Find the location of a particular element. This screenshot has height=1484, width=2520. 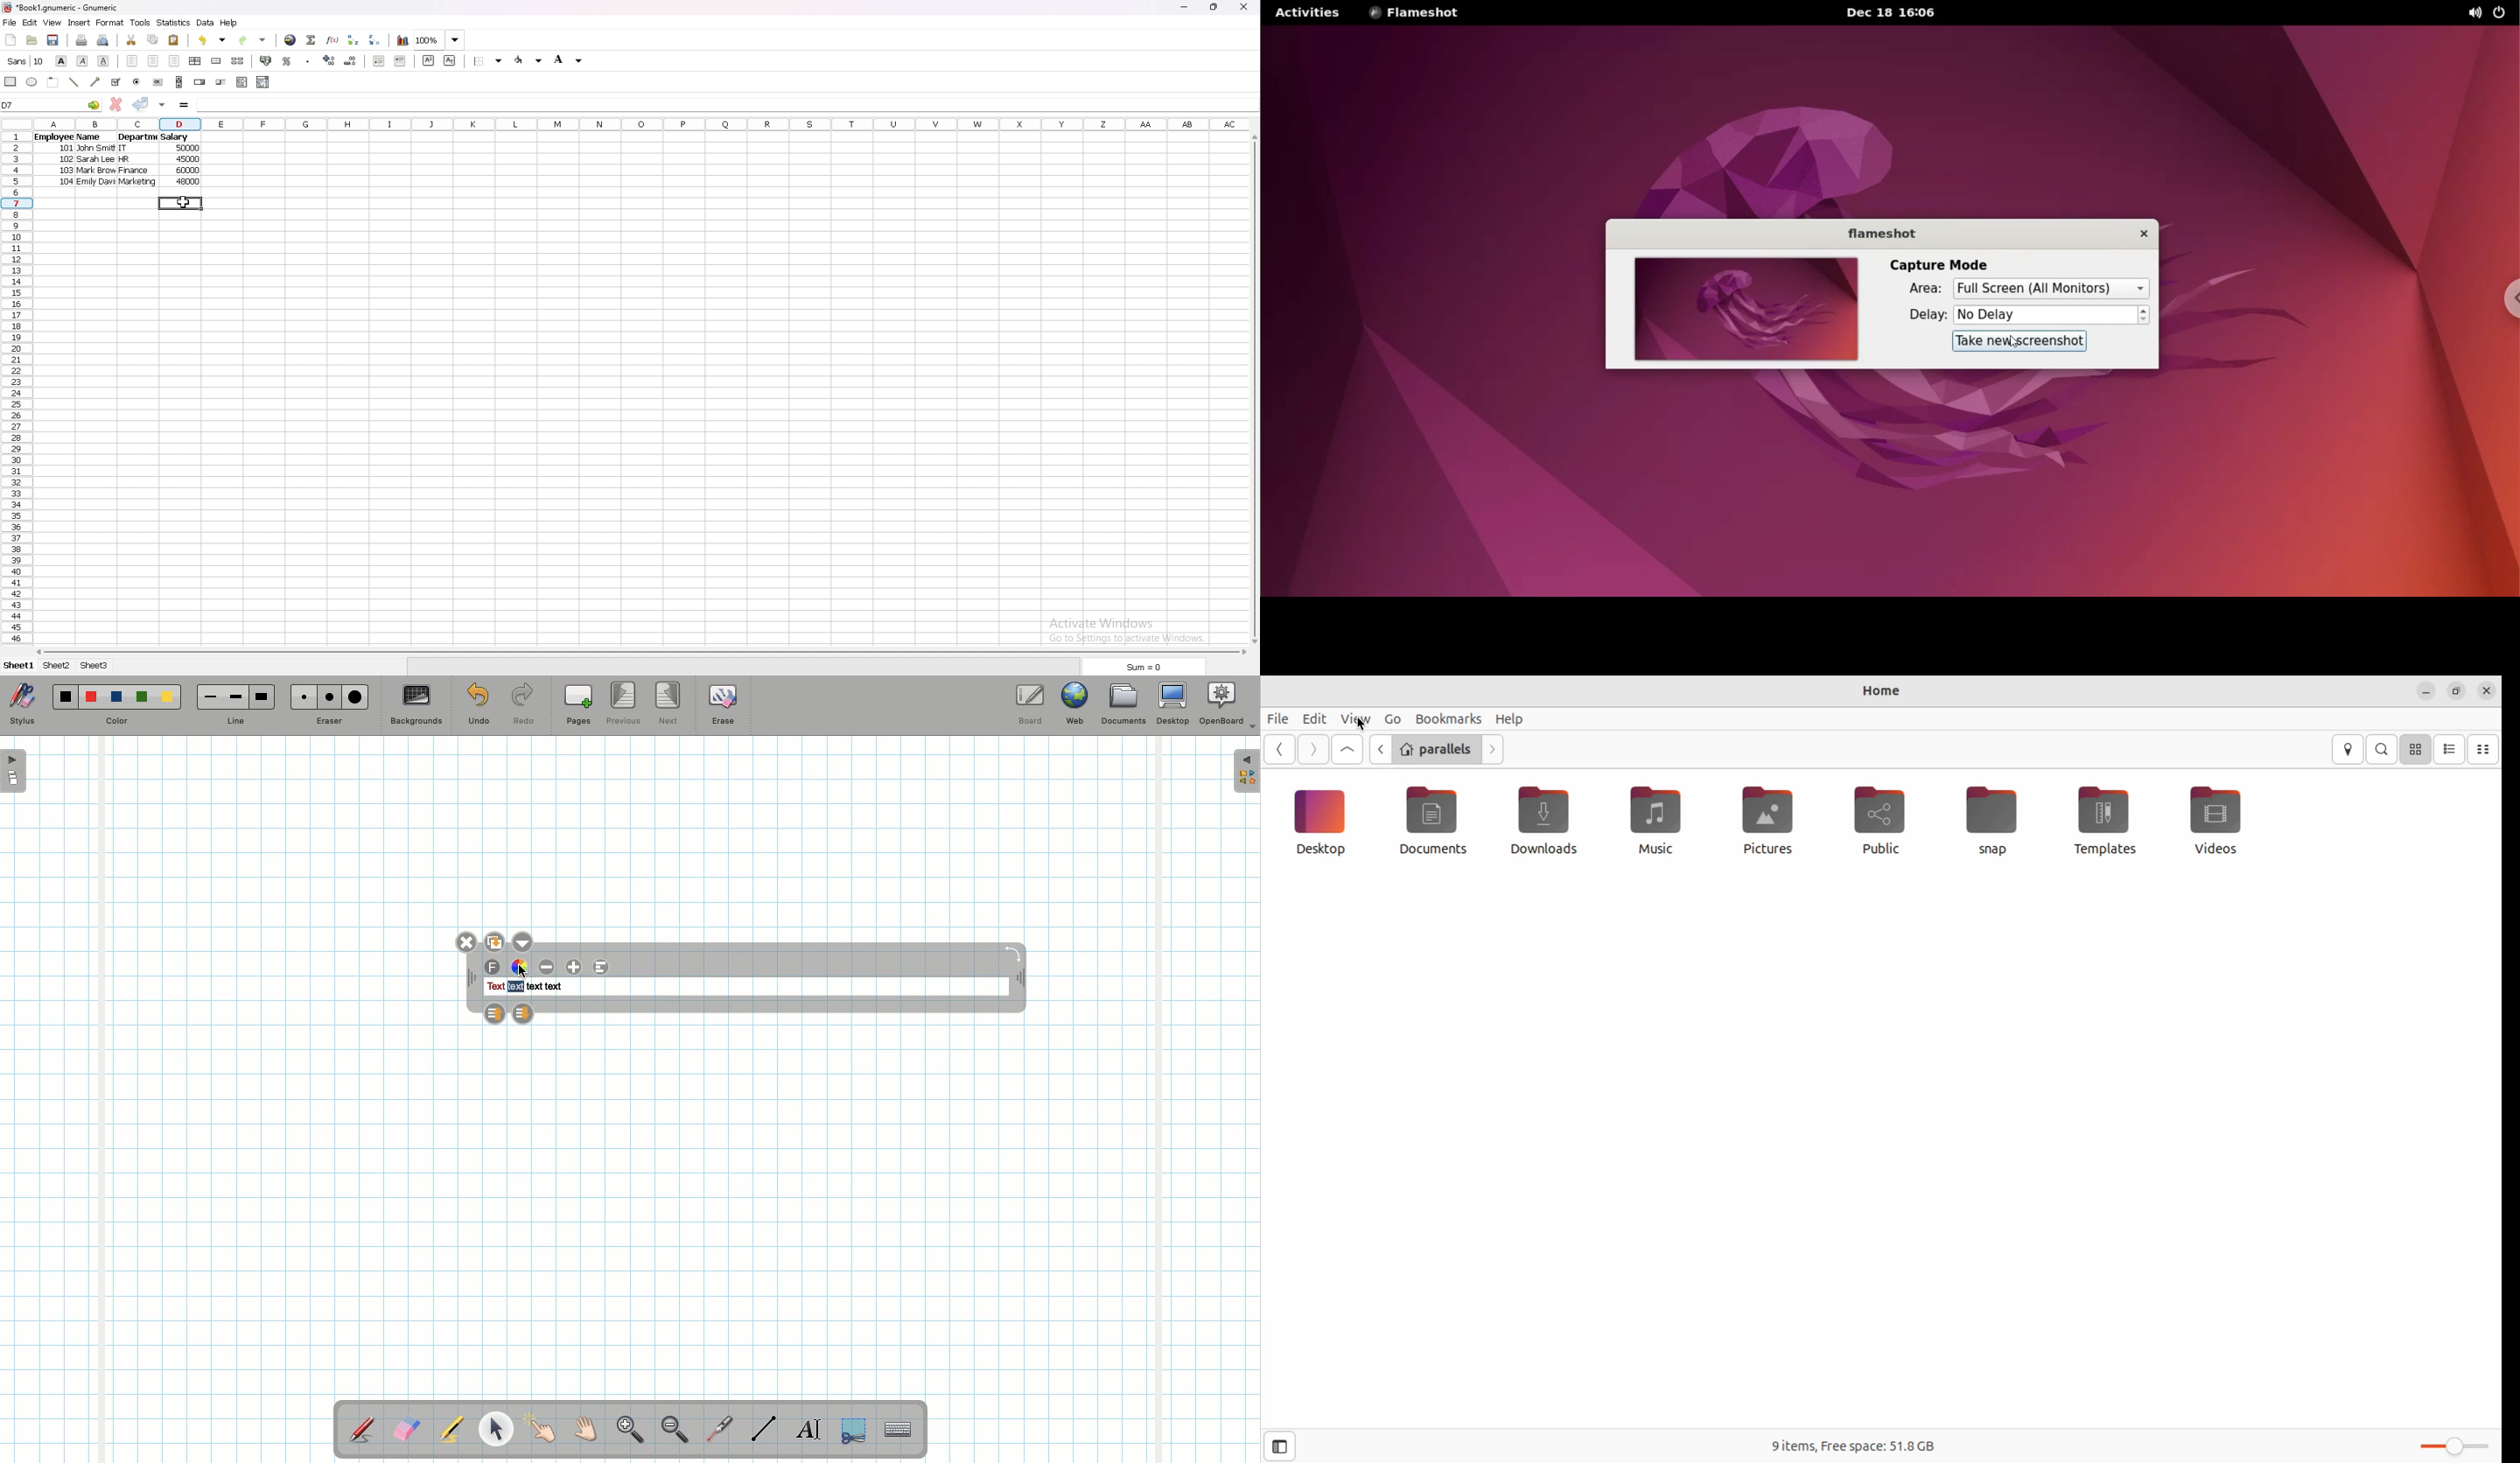

sarah lee is located at coordinates (96, 160).